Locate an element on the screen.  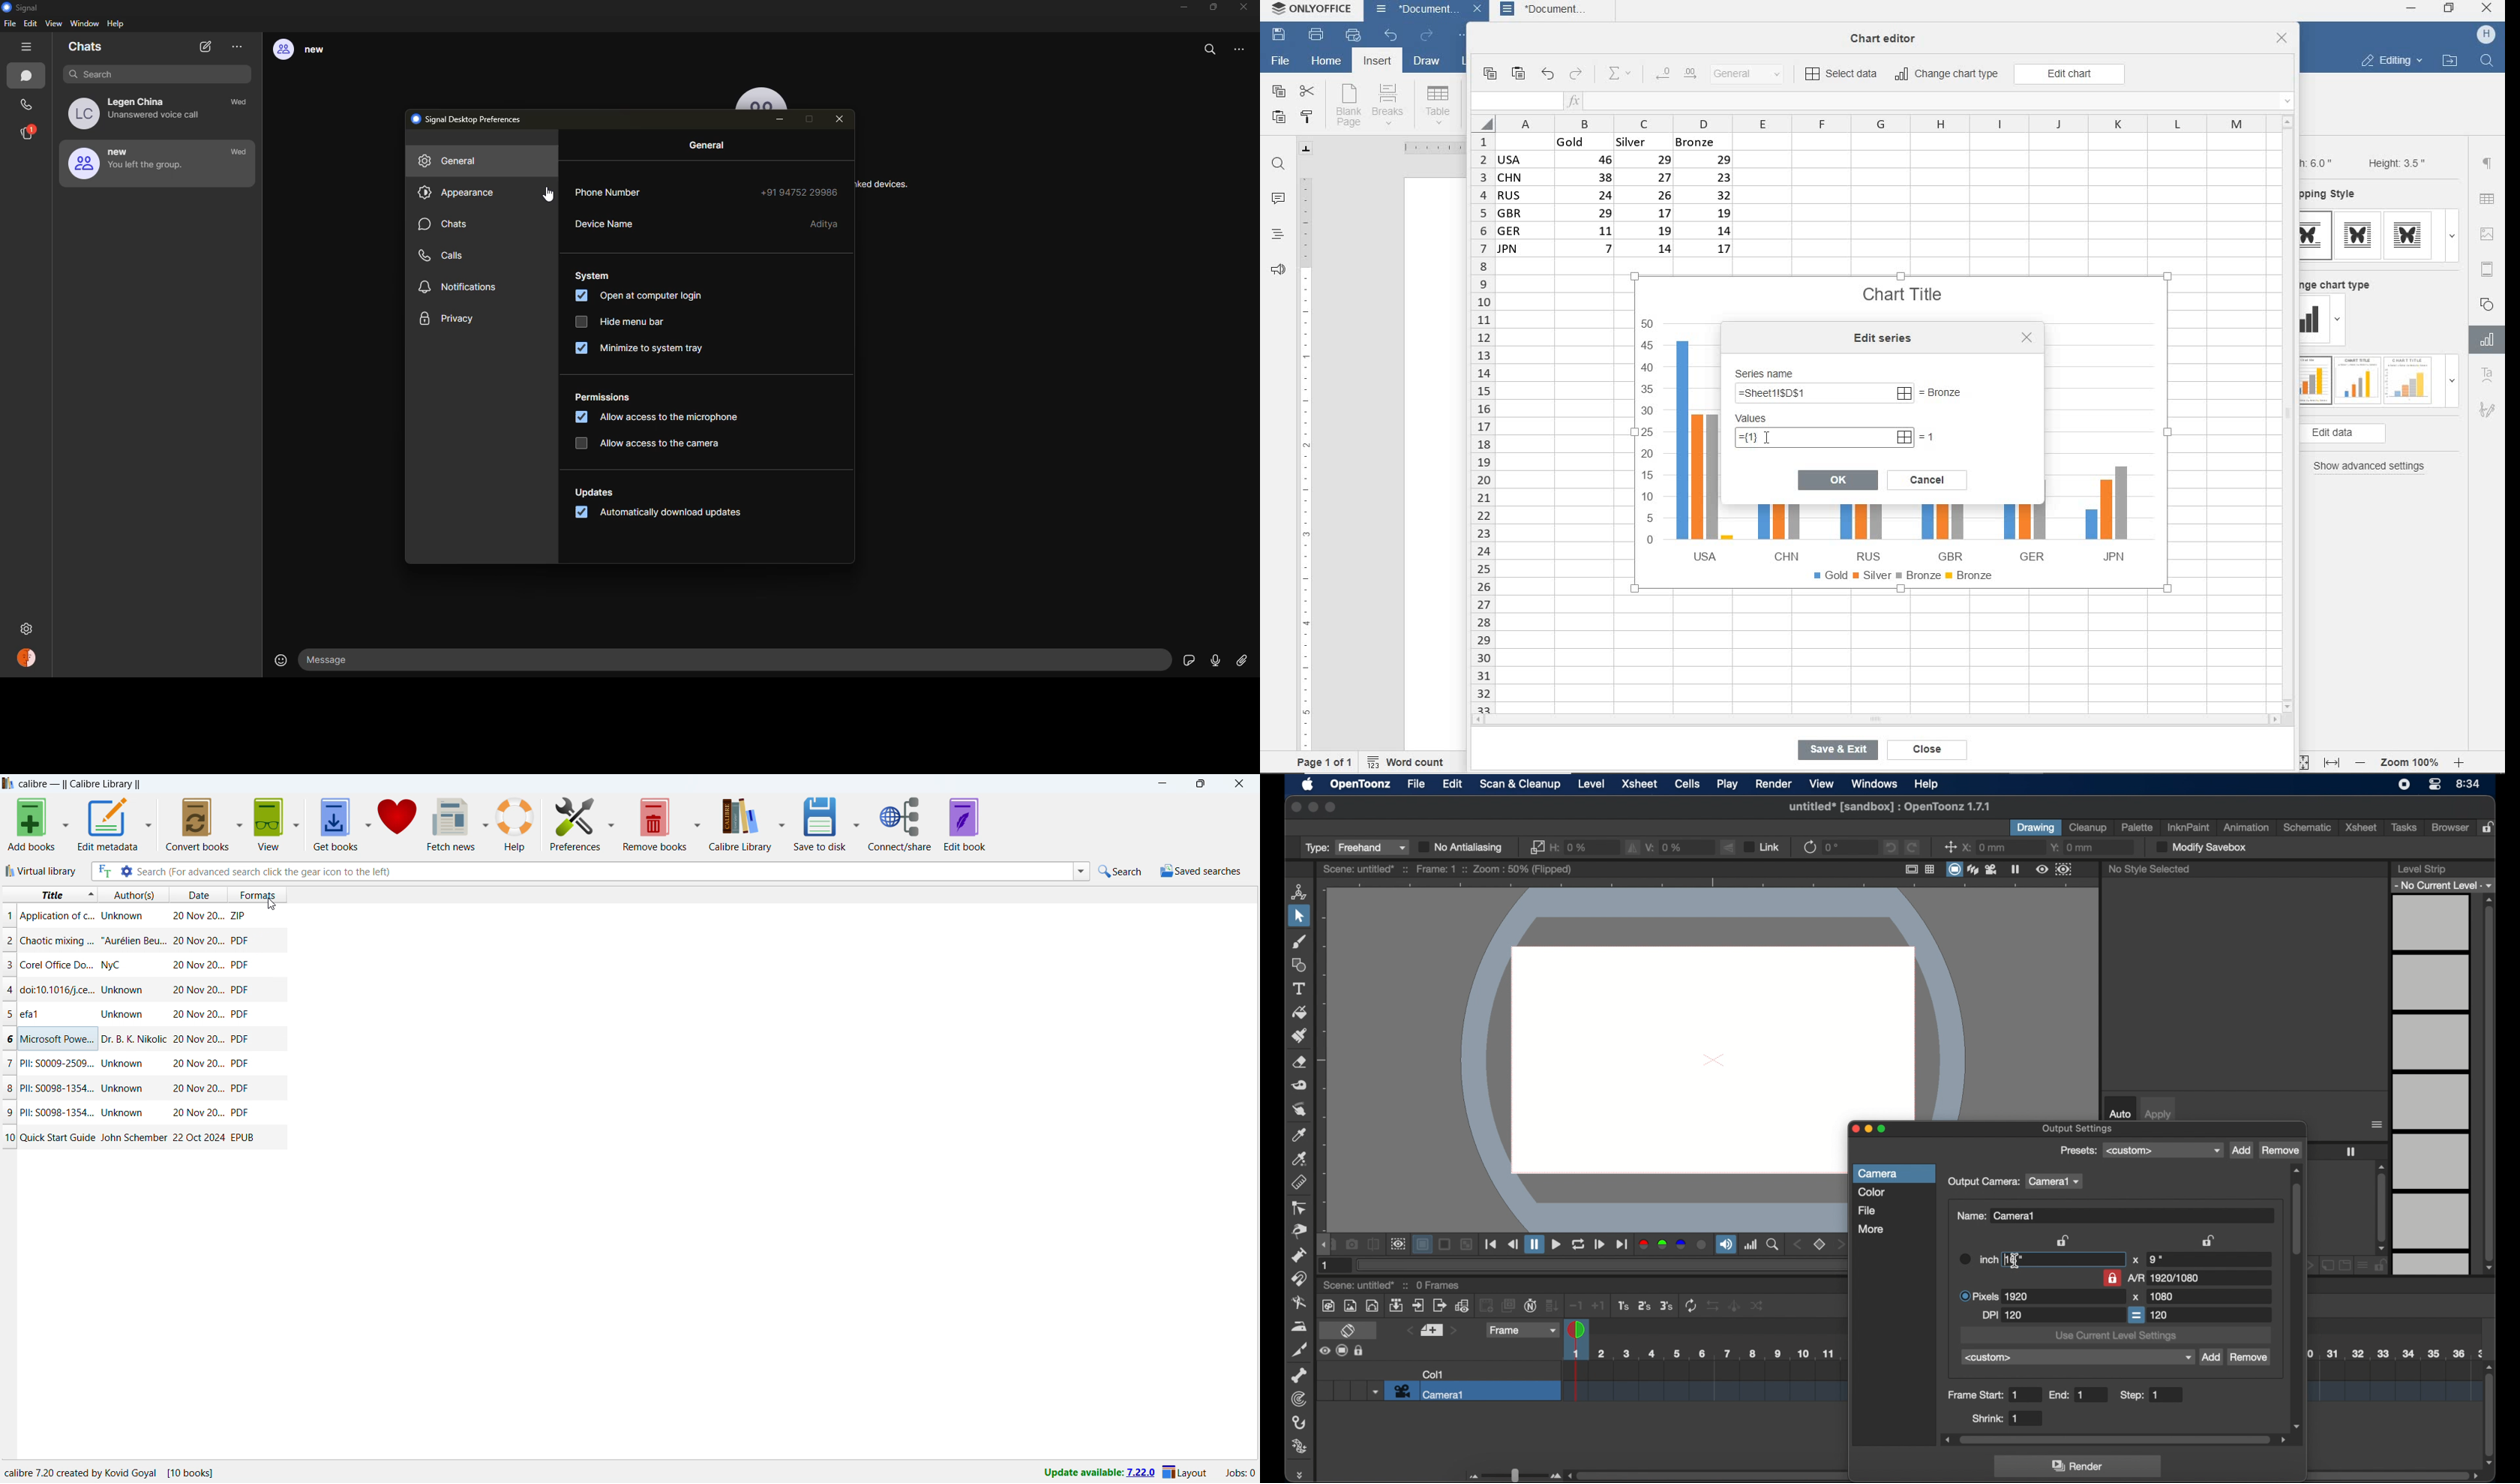
type tool is located at coordinates (1300, 989).